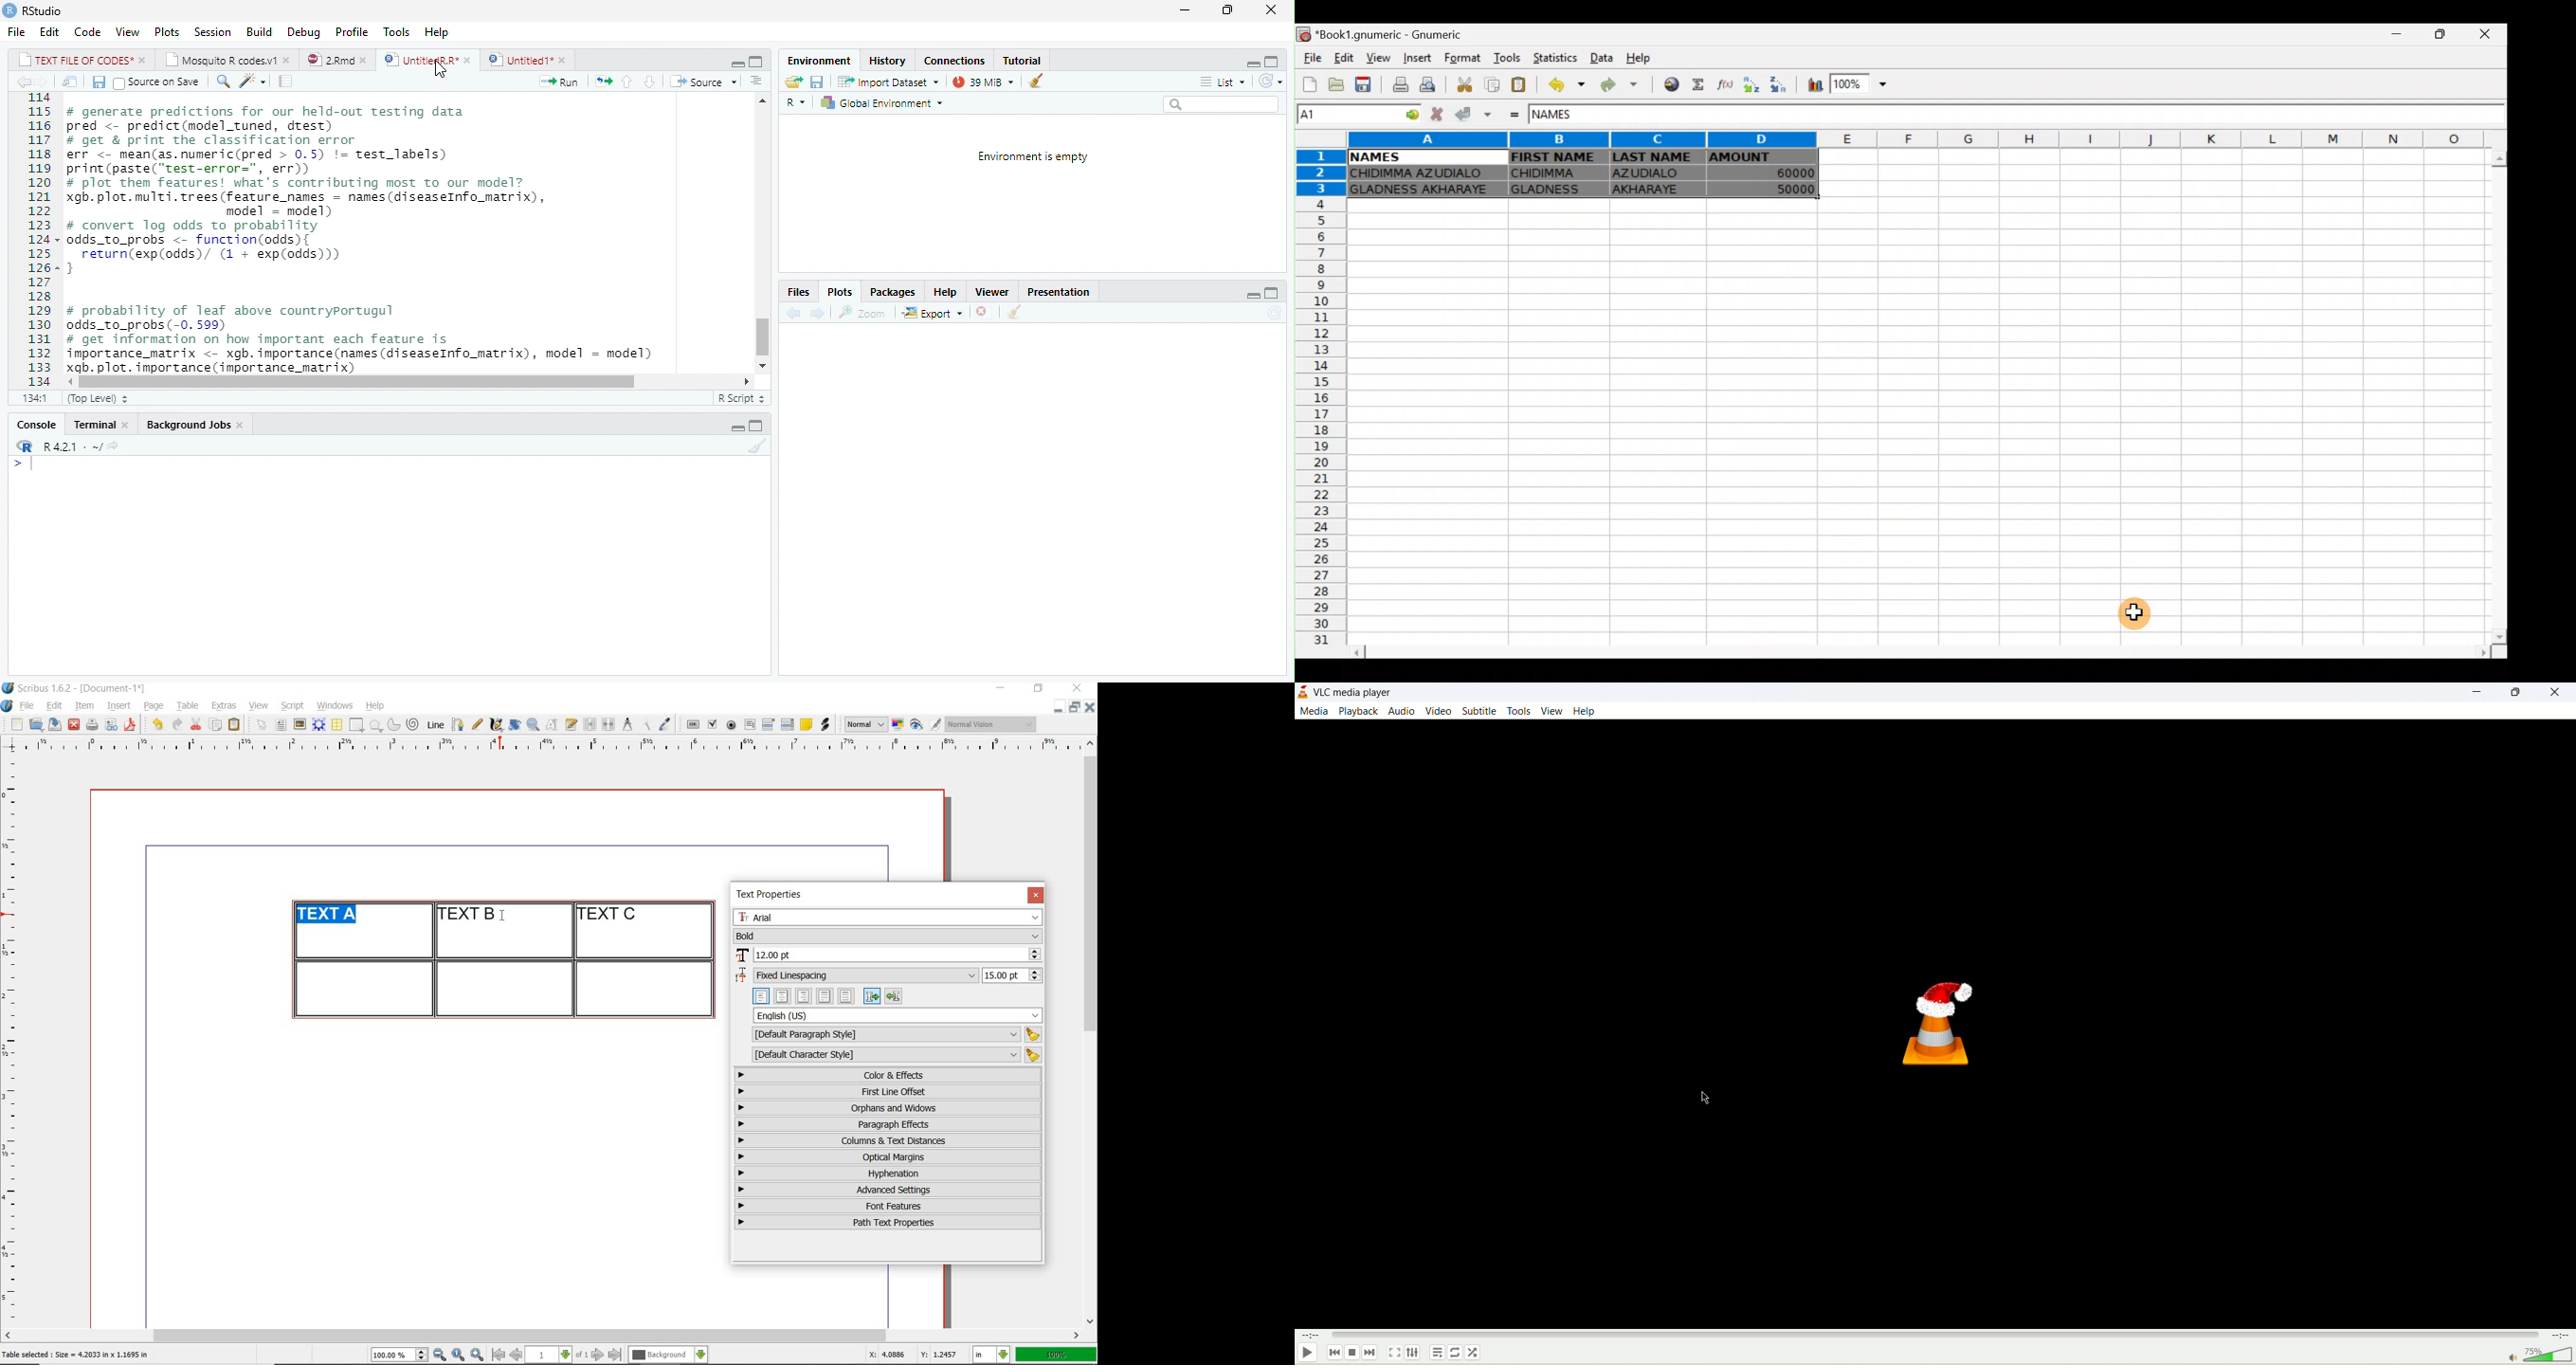 The height and width of the screenshot is (1372, 2576). I want to click on go to next page, so click(598, 1355).